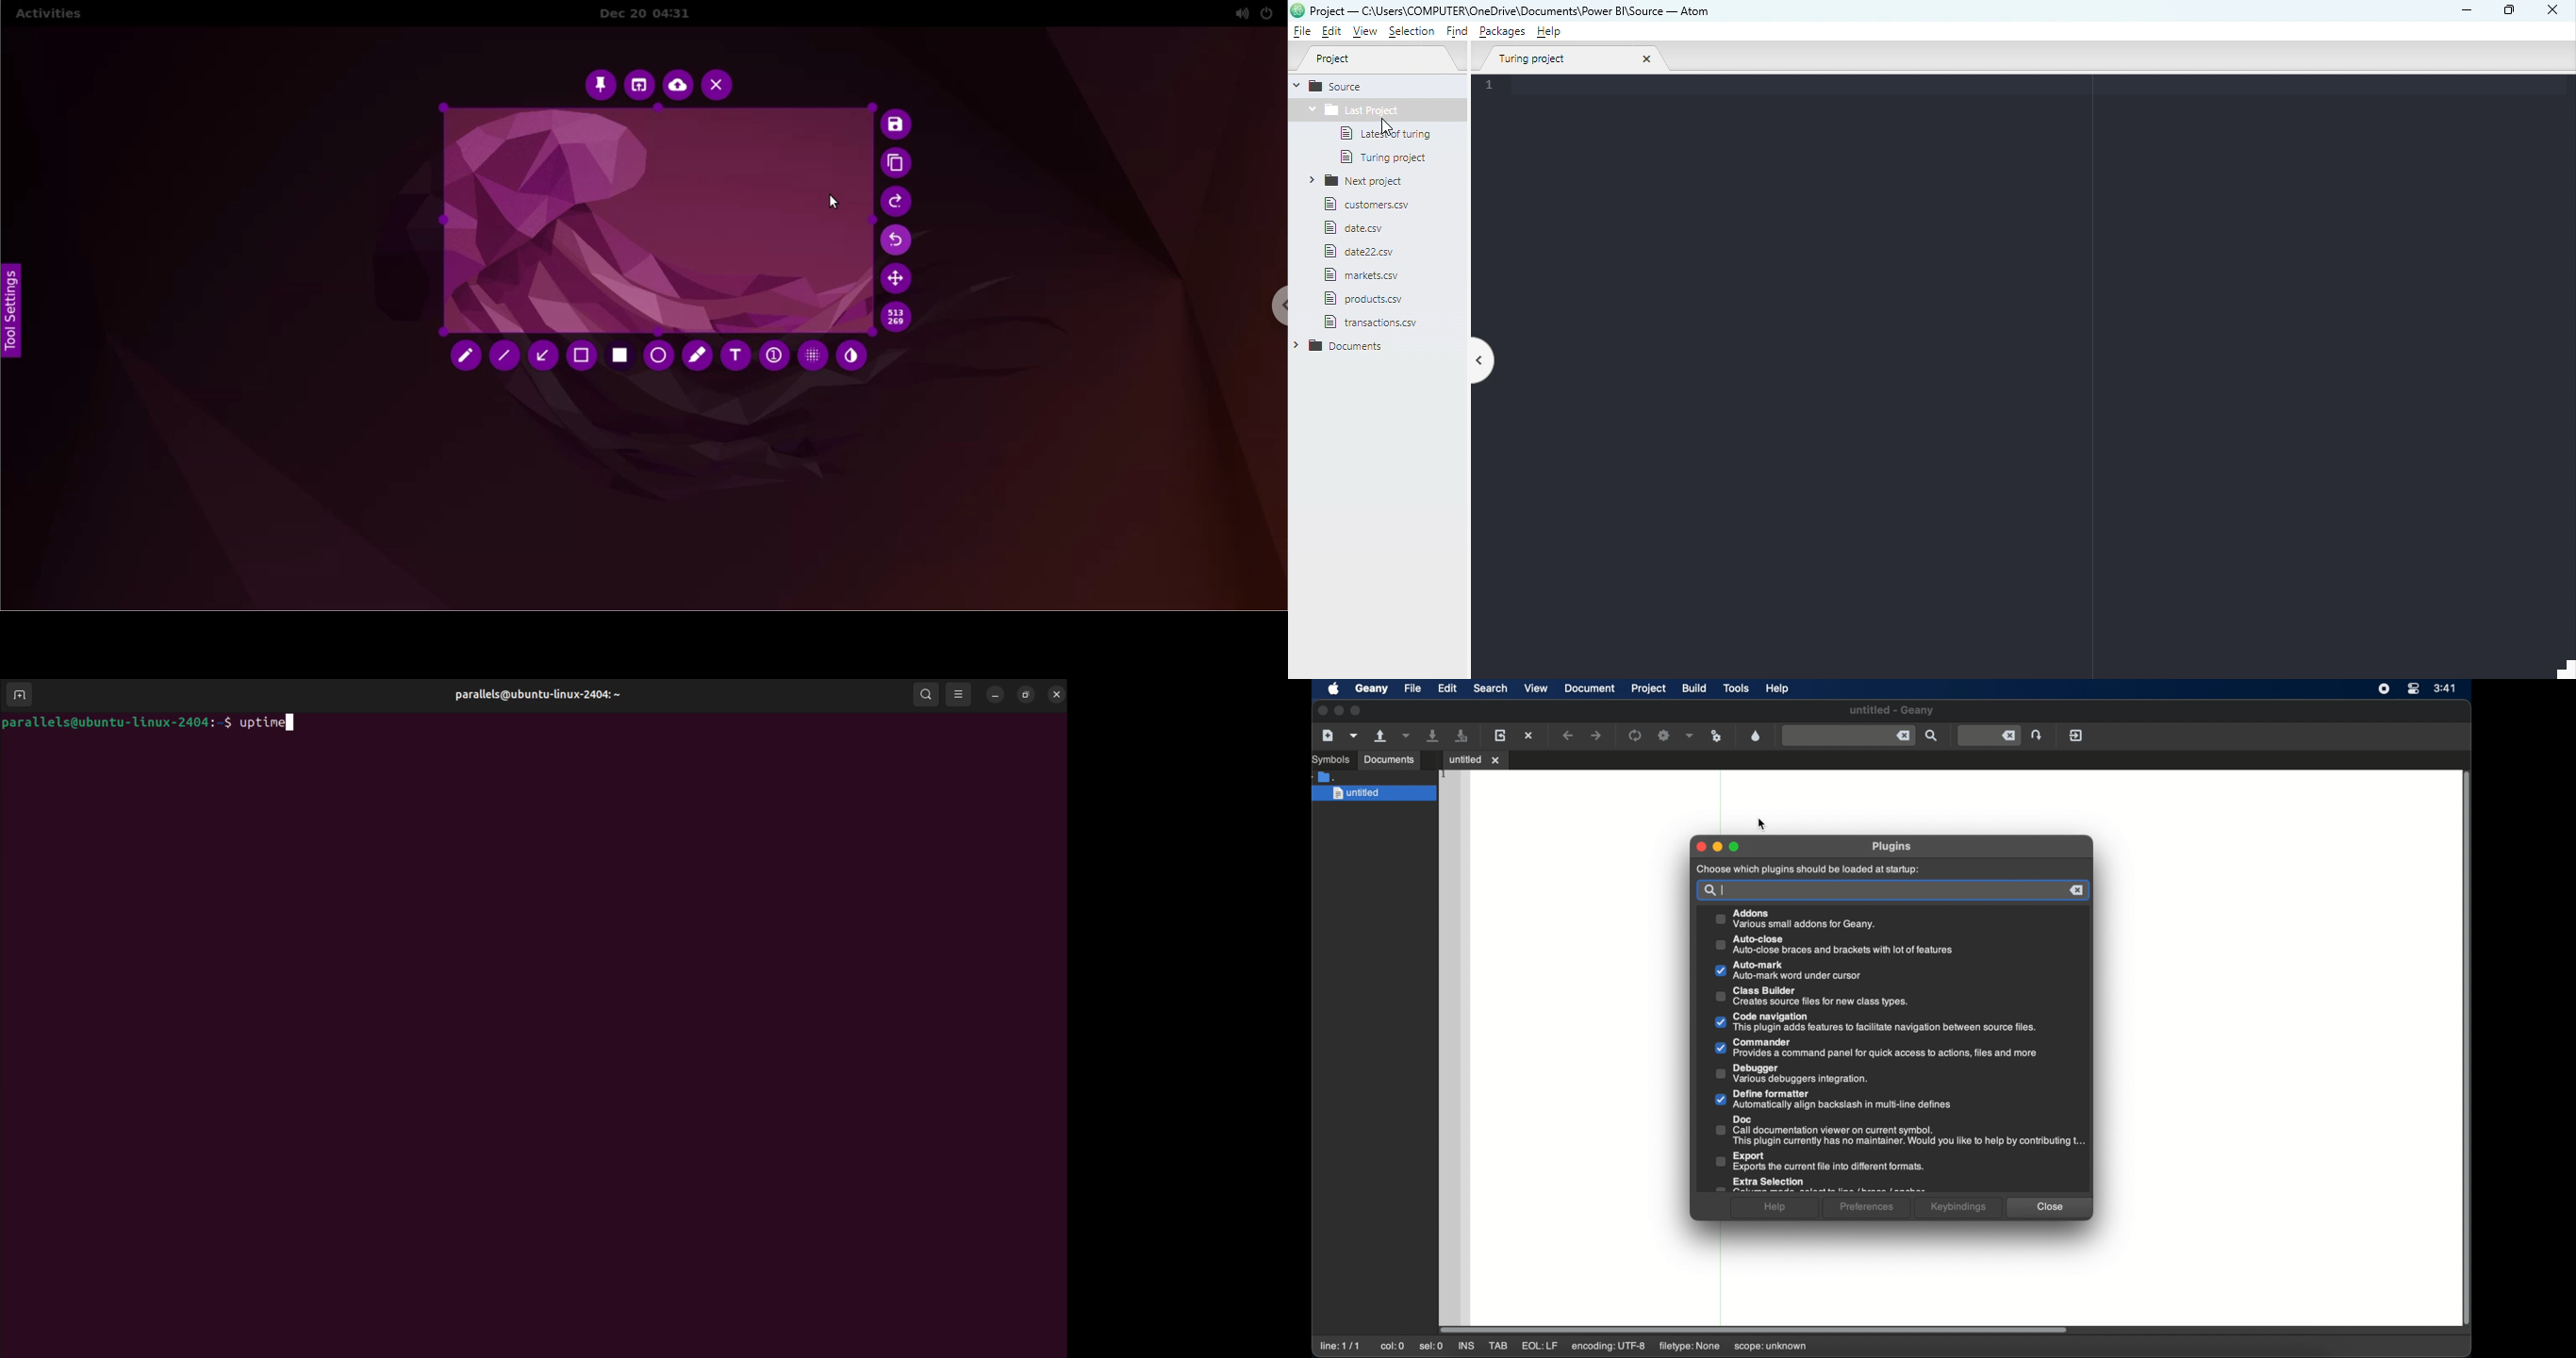  Describe the element at coordinates (1597, 736) in the screenshot. I see `navigate forward a location` at that location.